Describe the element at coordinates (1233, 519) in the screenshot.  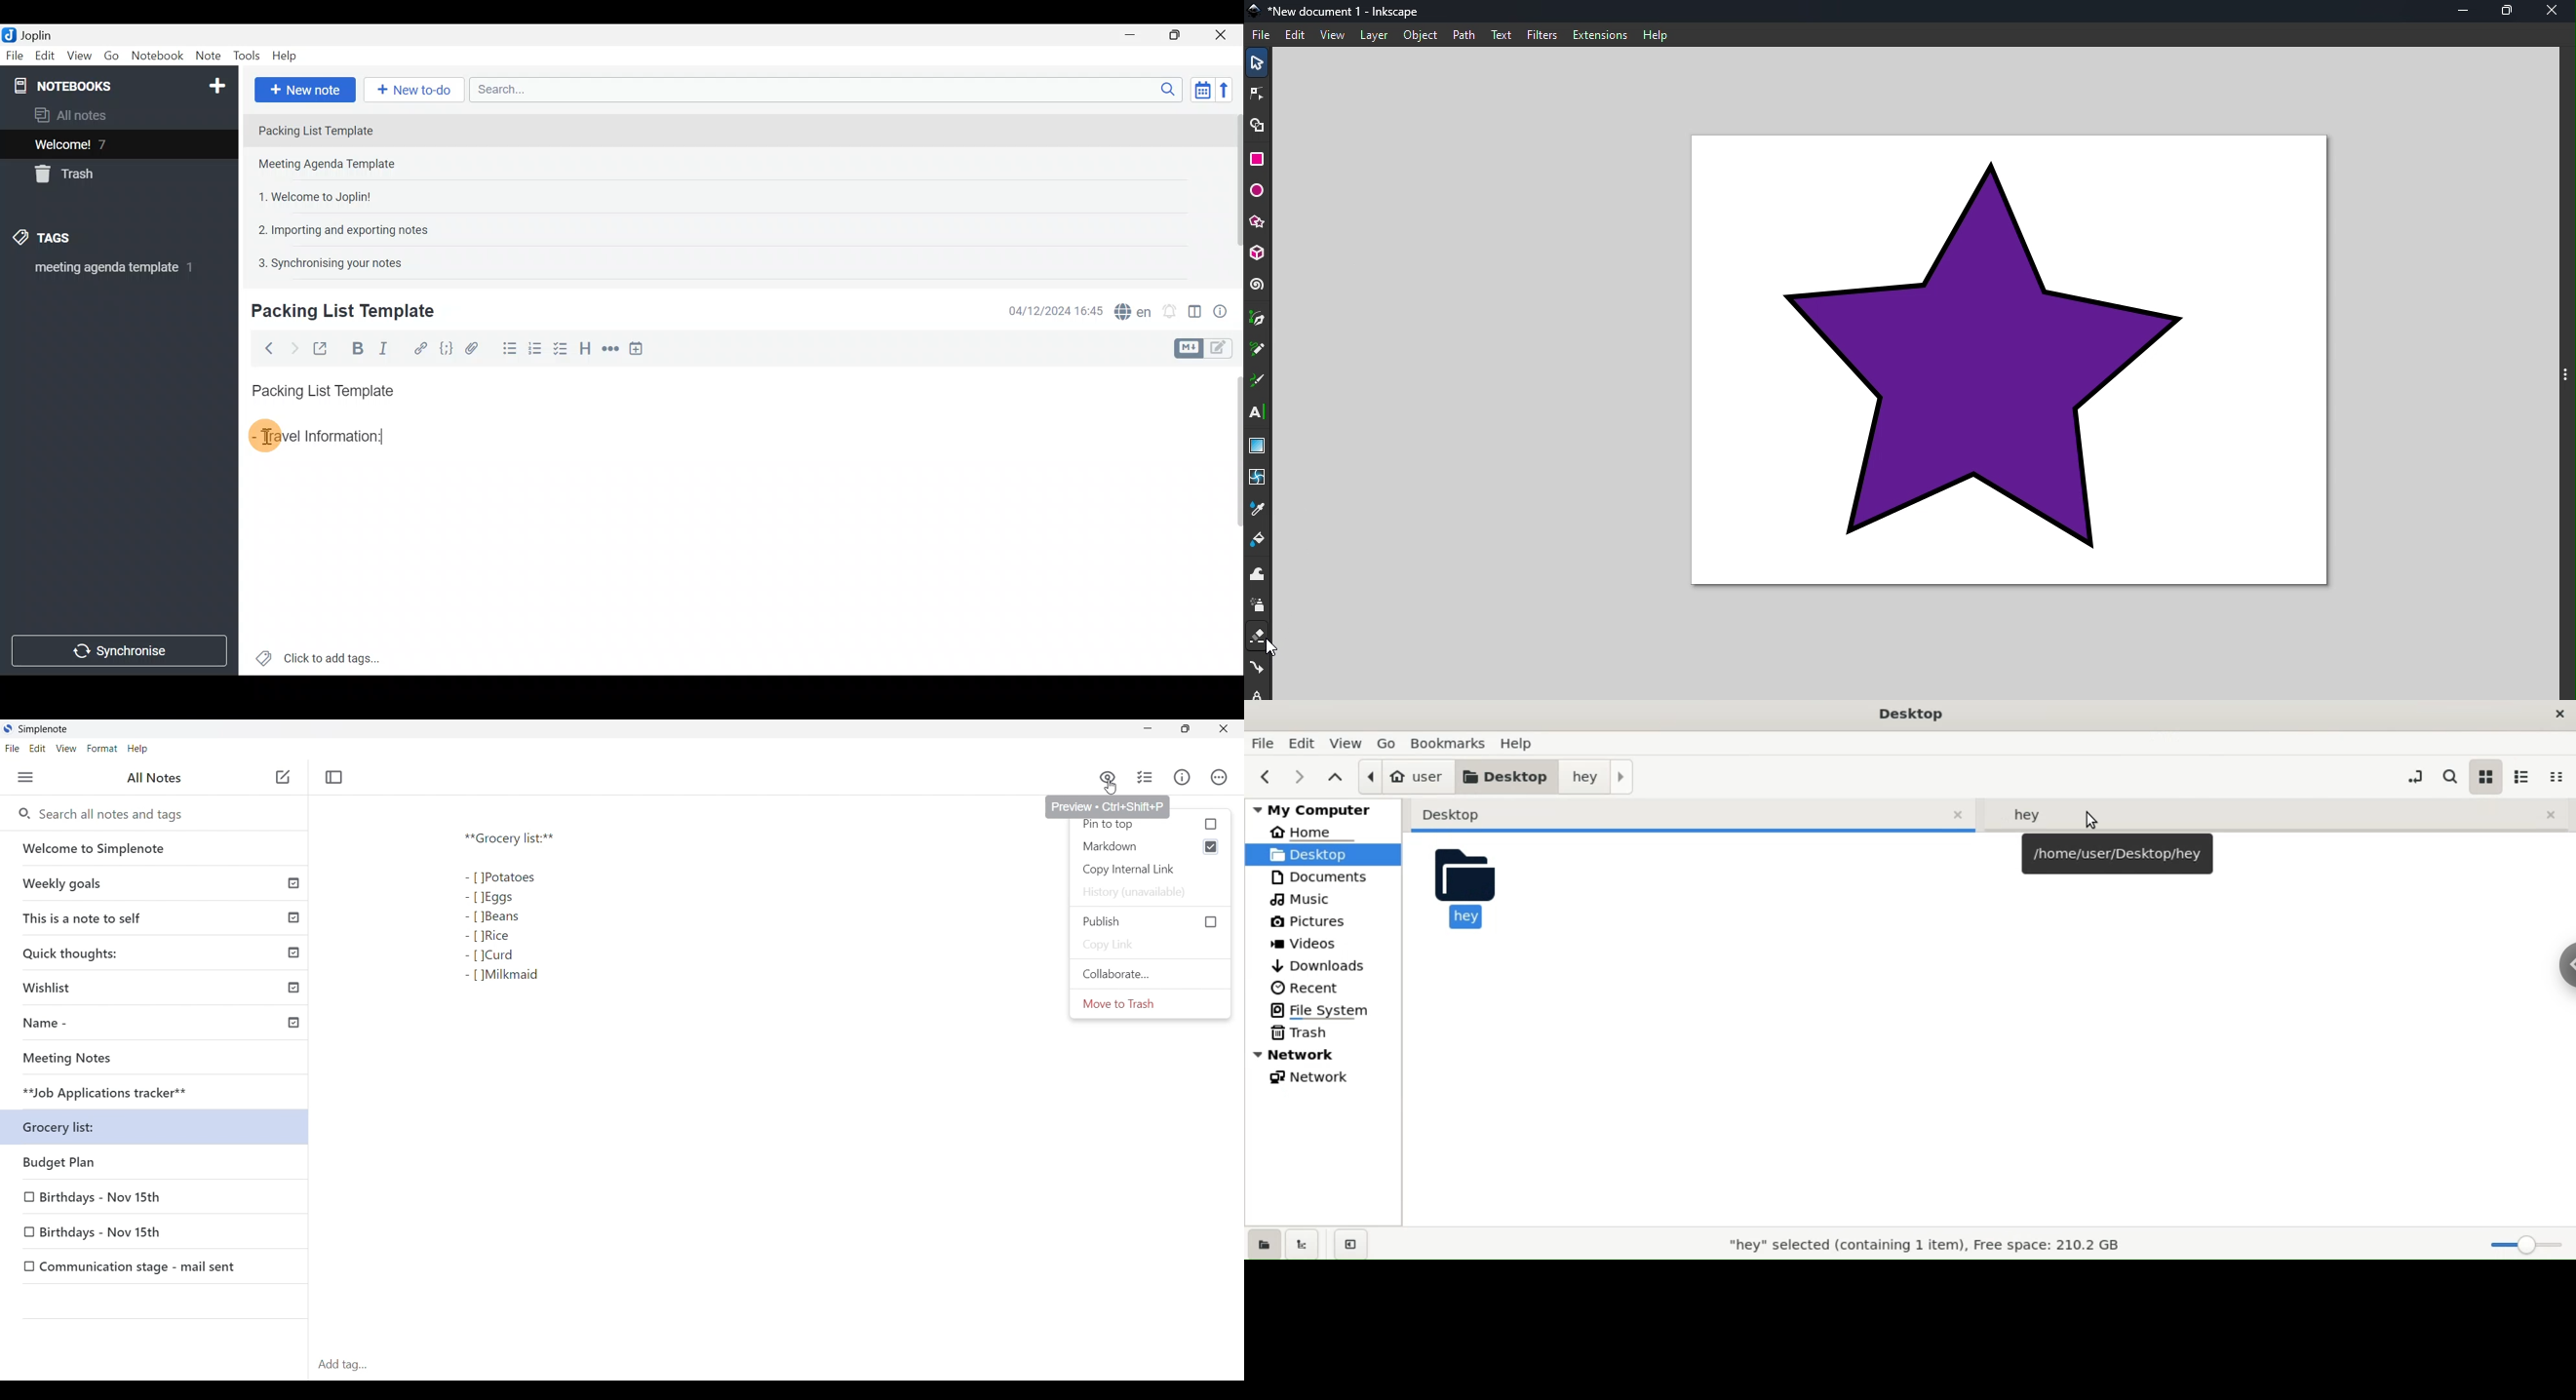
I see `Scroll bar` at that location.